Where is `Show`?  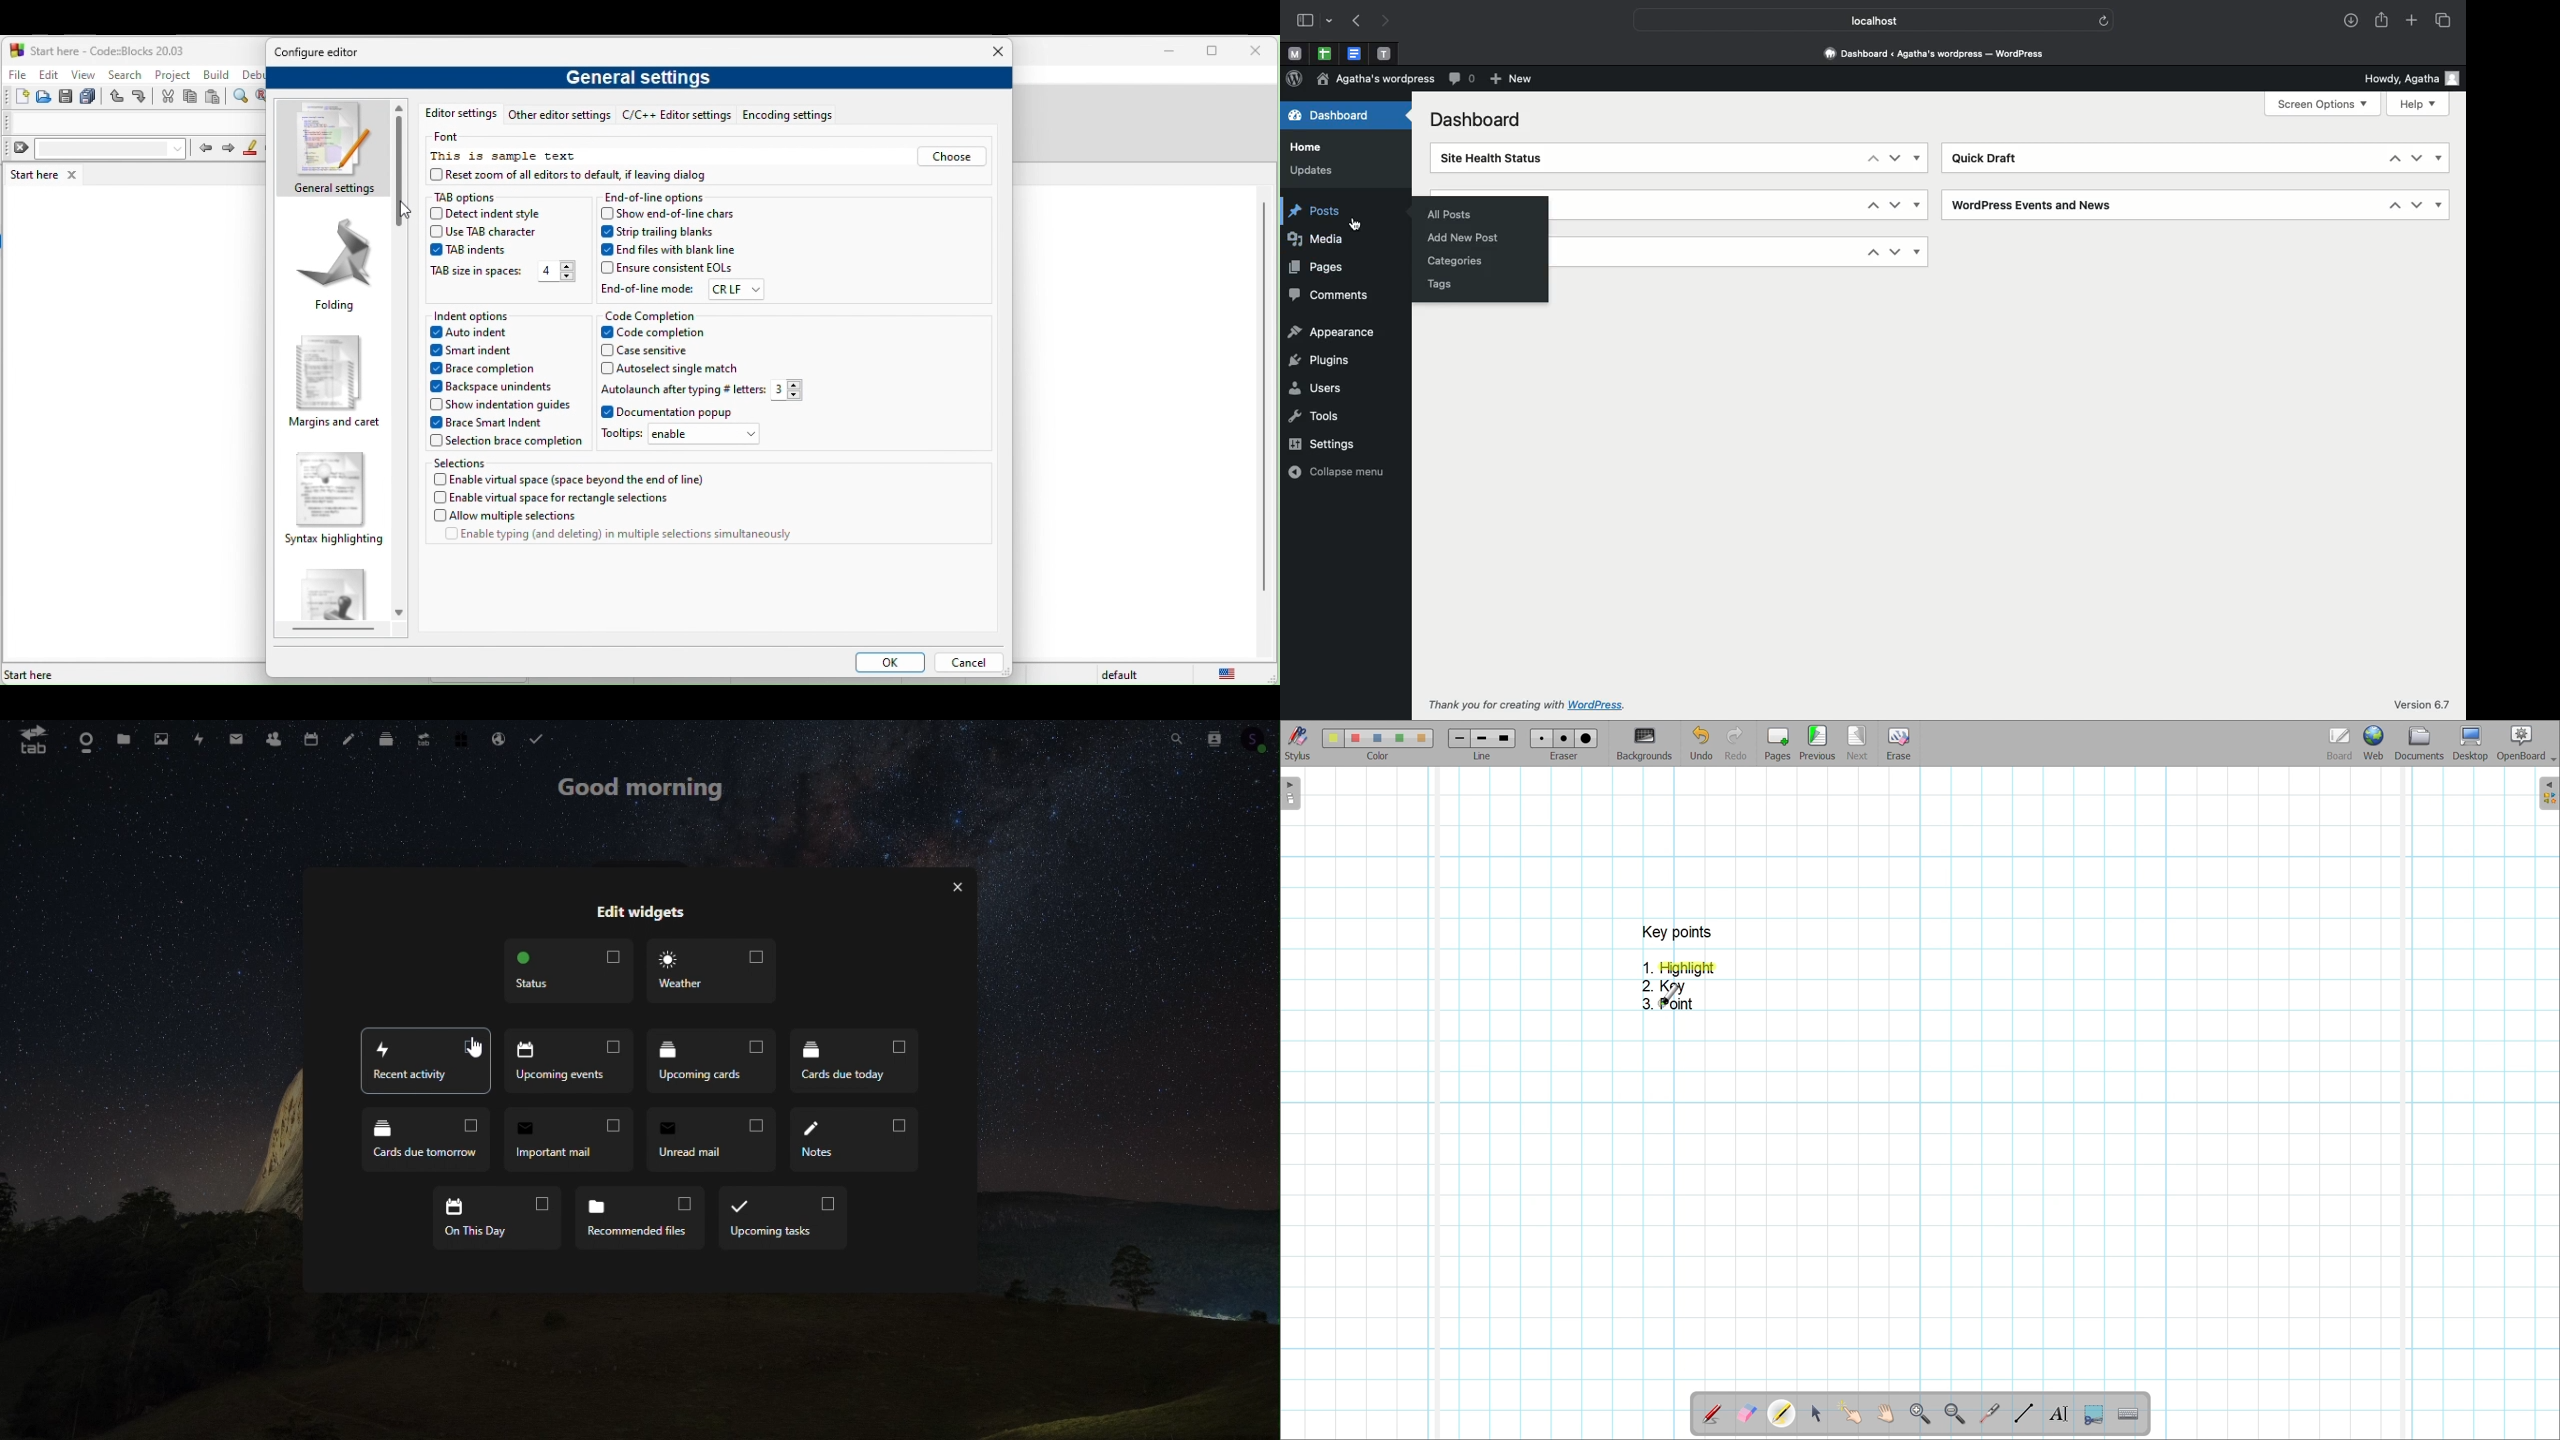 Show is located at coordinates (1919, 252).